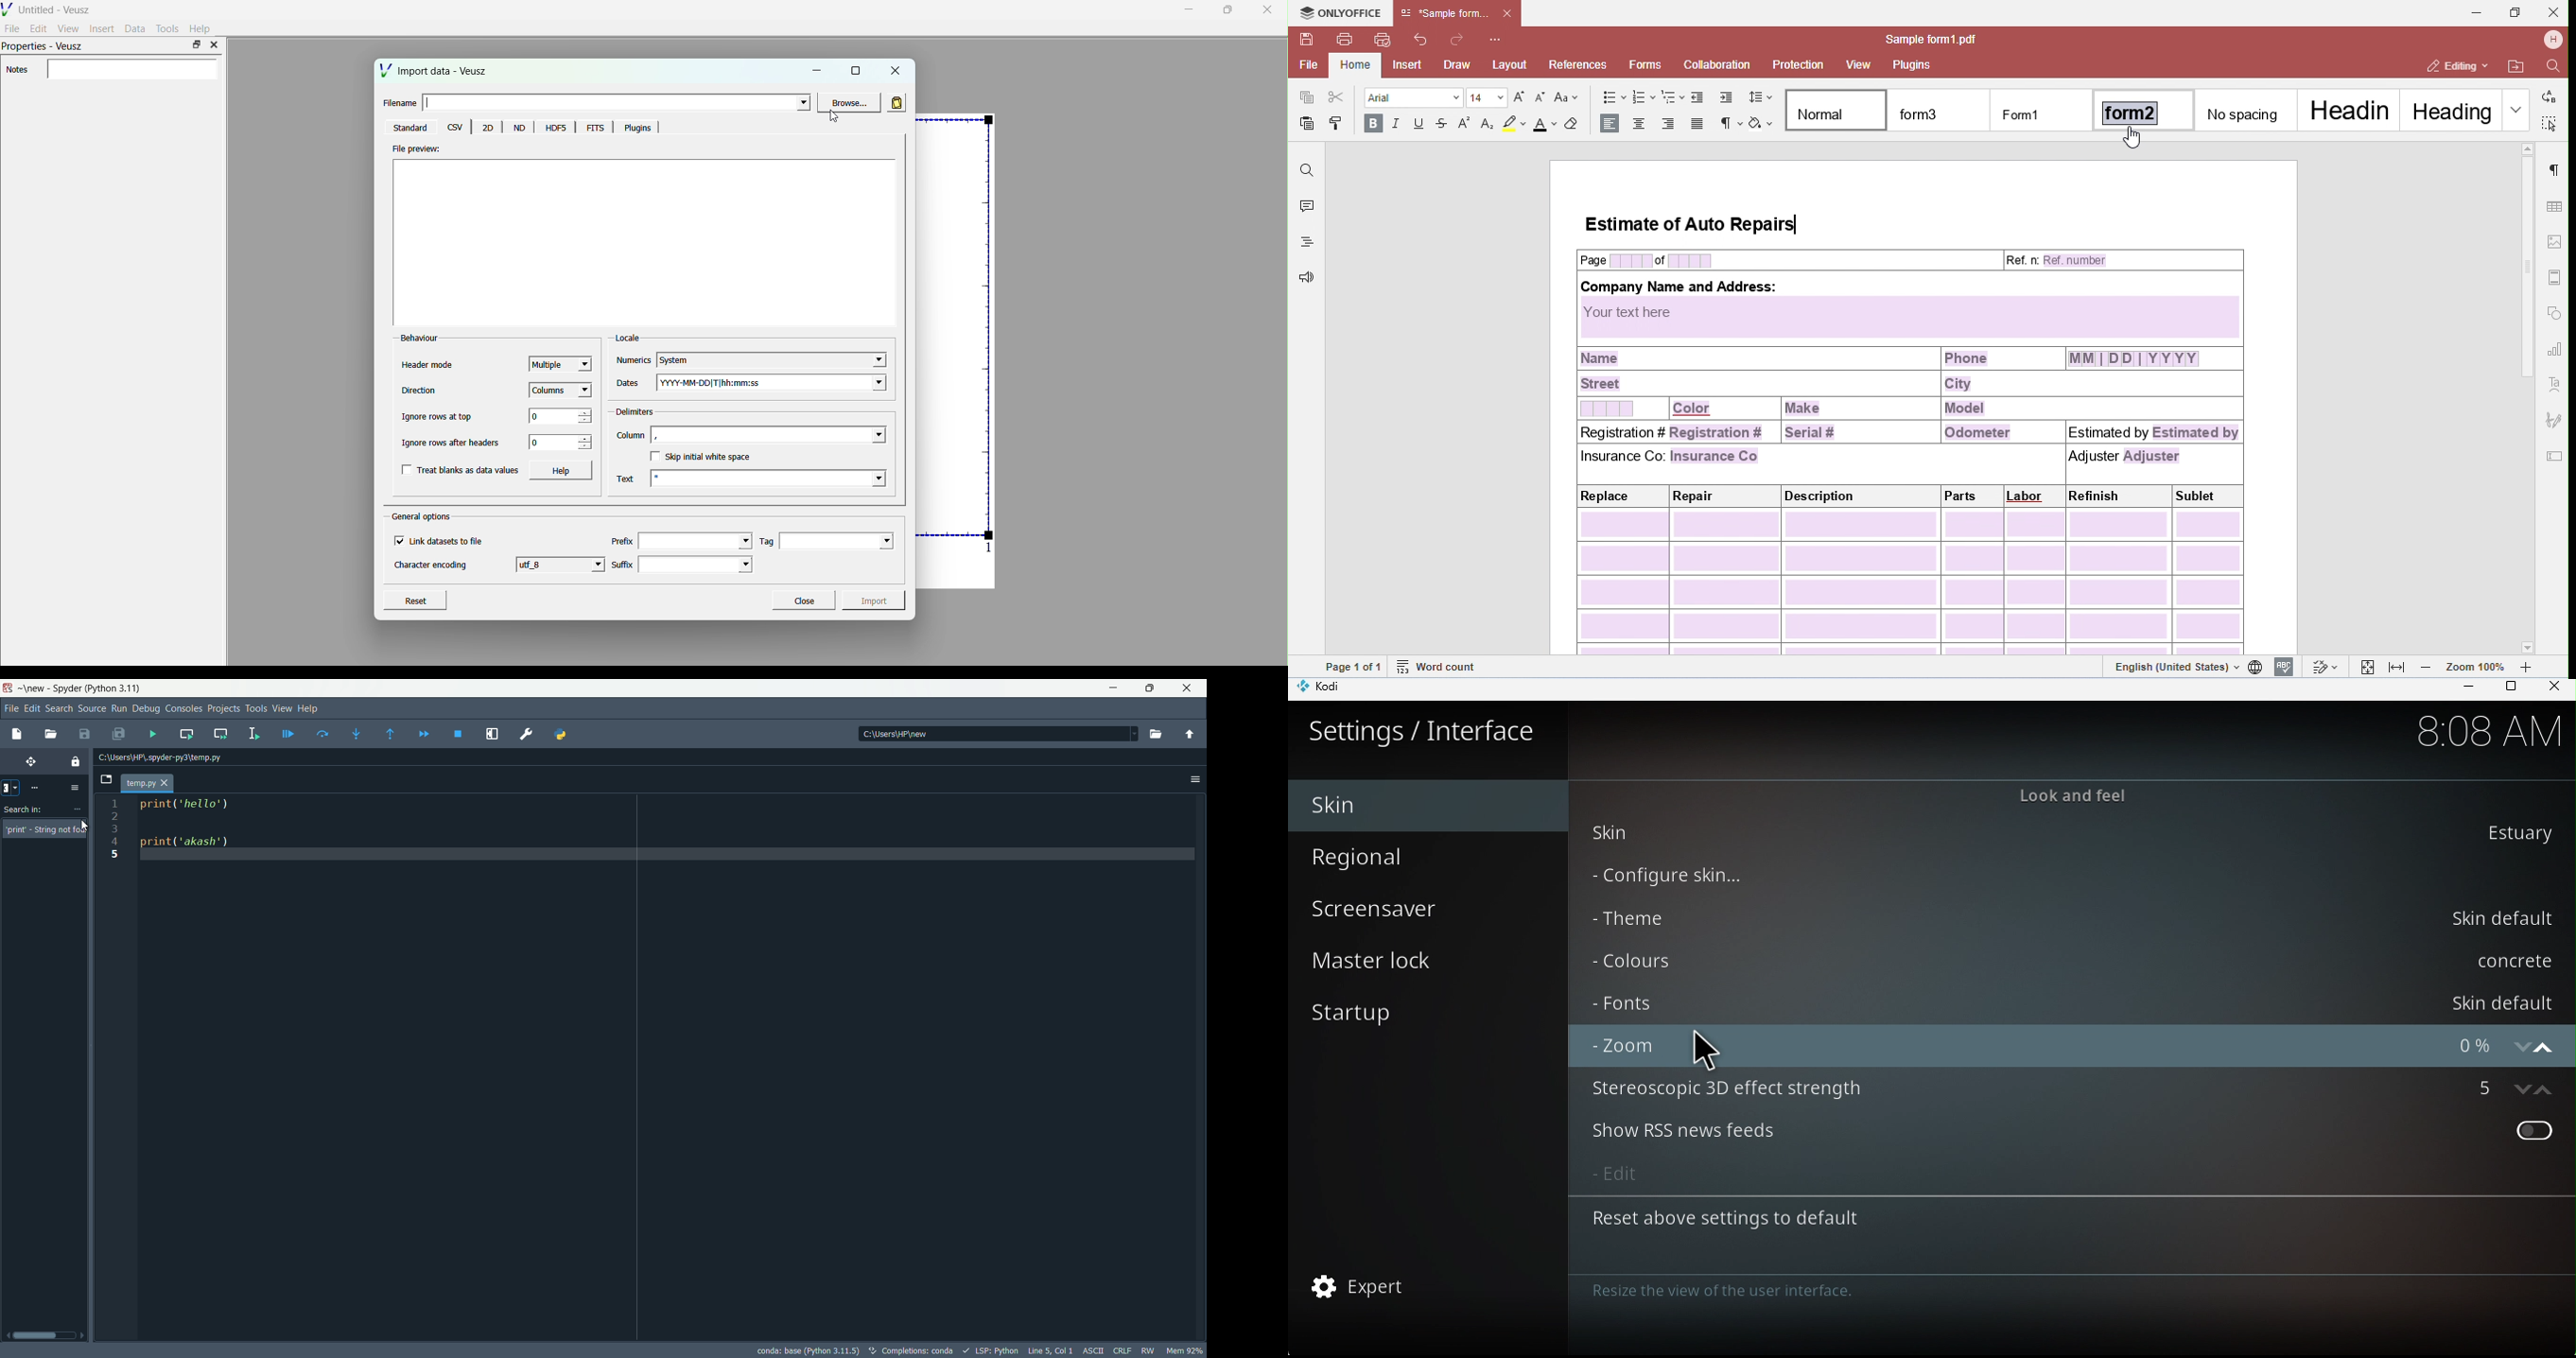  What do you see at coordinates (33, 689) in the screenshot?
I see `new` at bounding box center [33, 689].